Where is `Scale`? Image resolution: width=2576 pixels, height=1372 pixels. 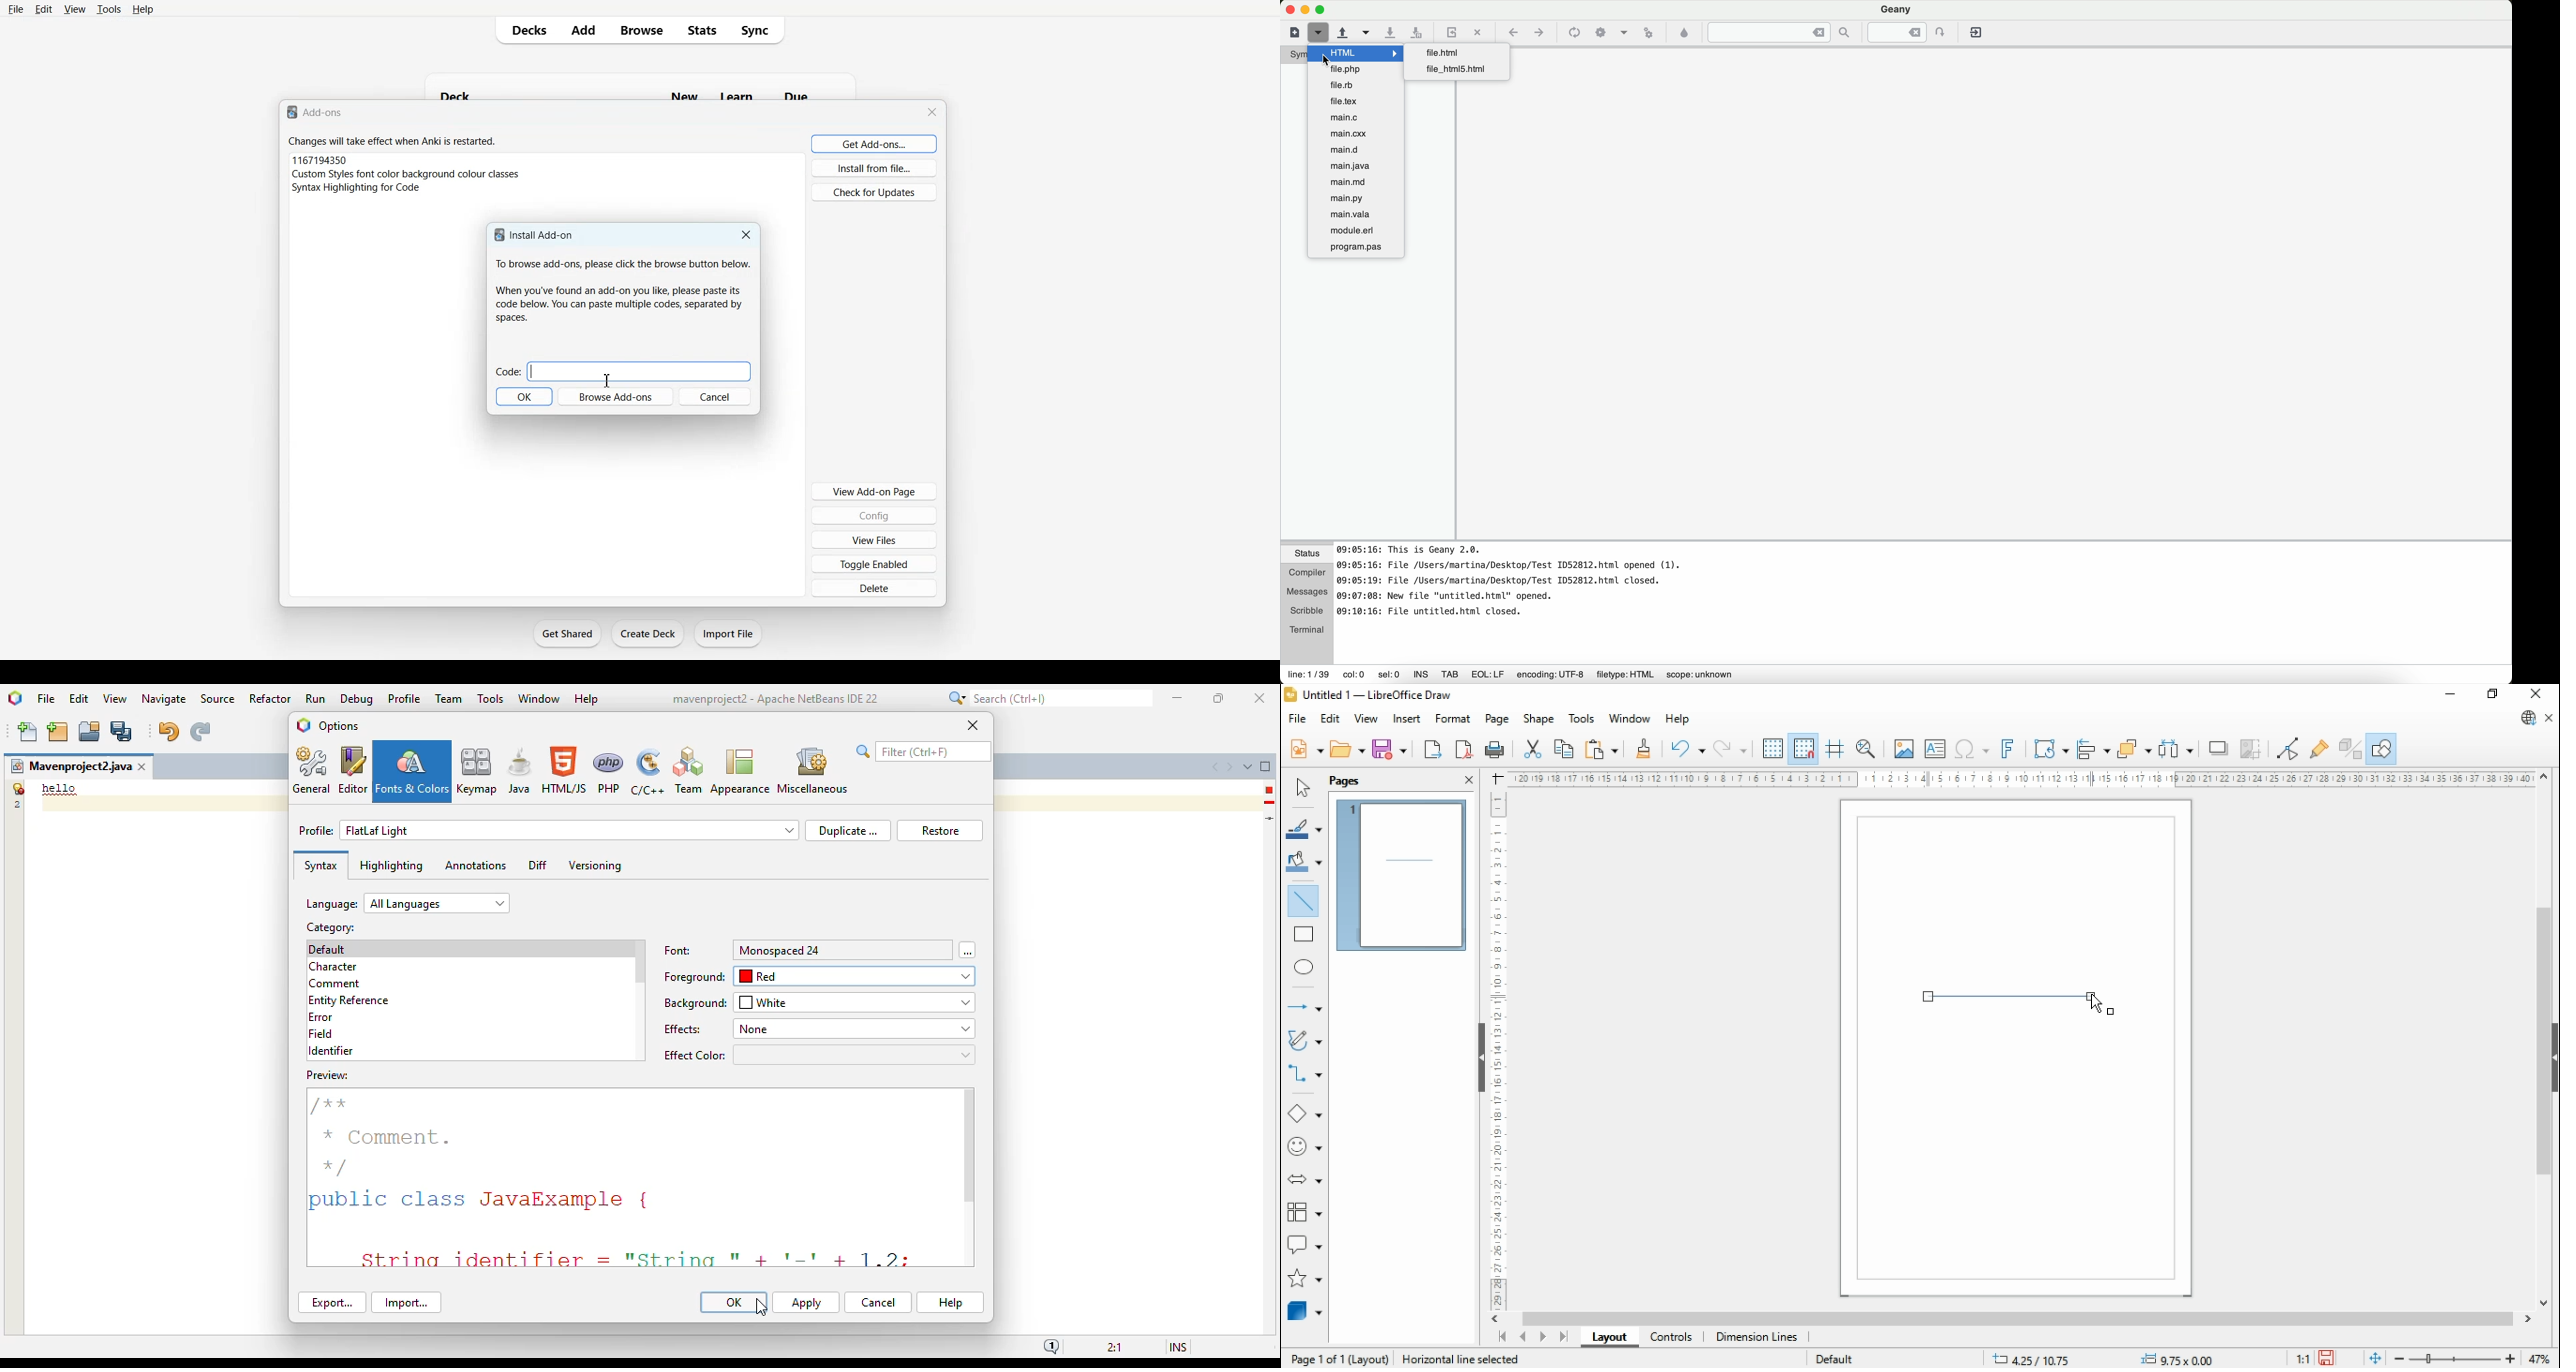
Scale is located at coordinates (1498, 1050).